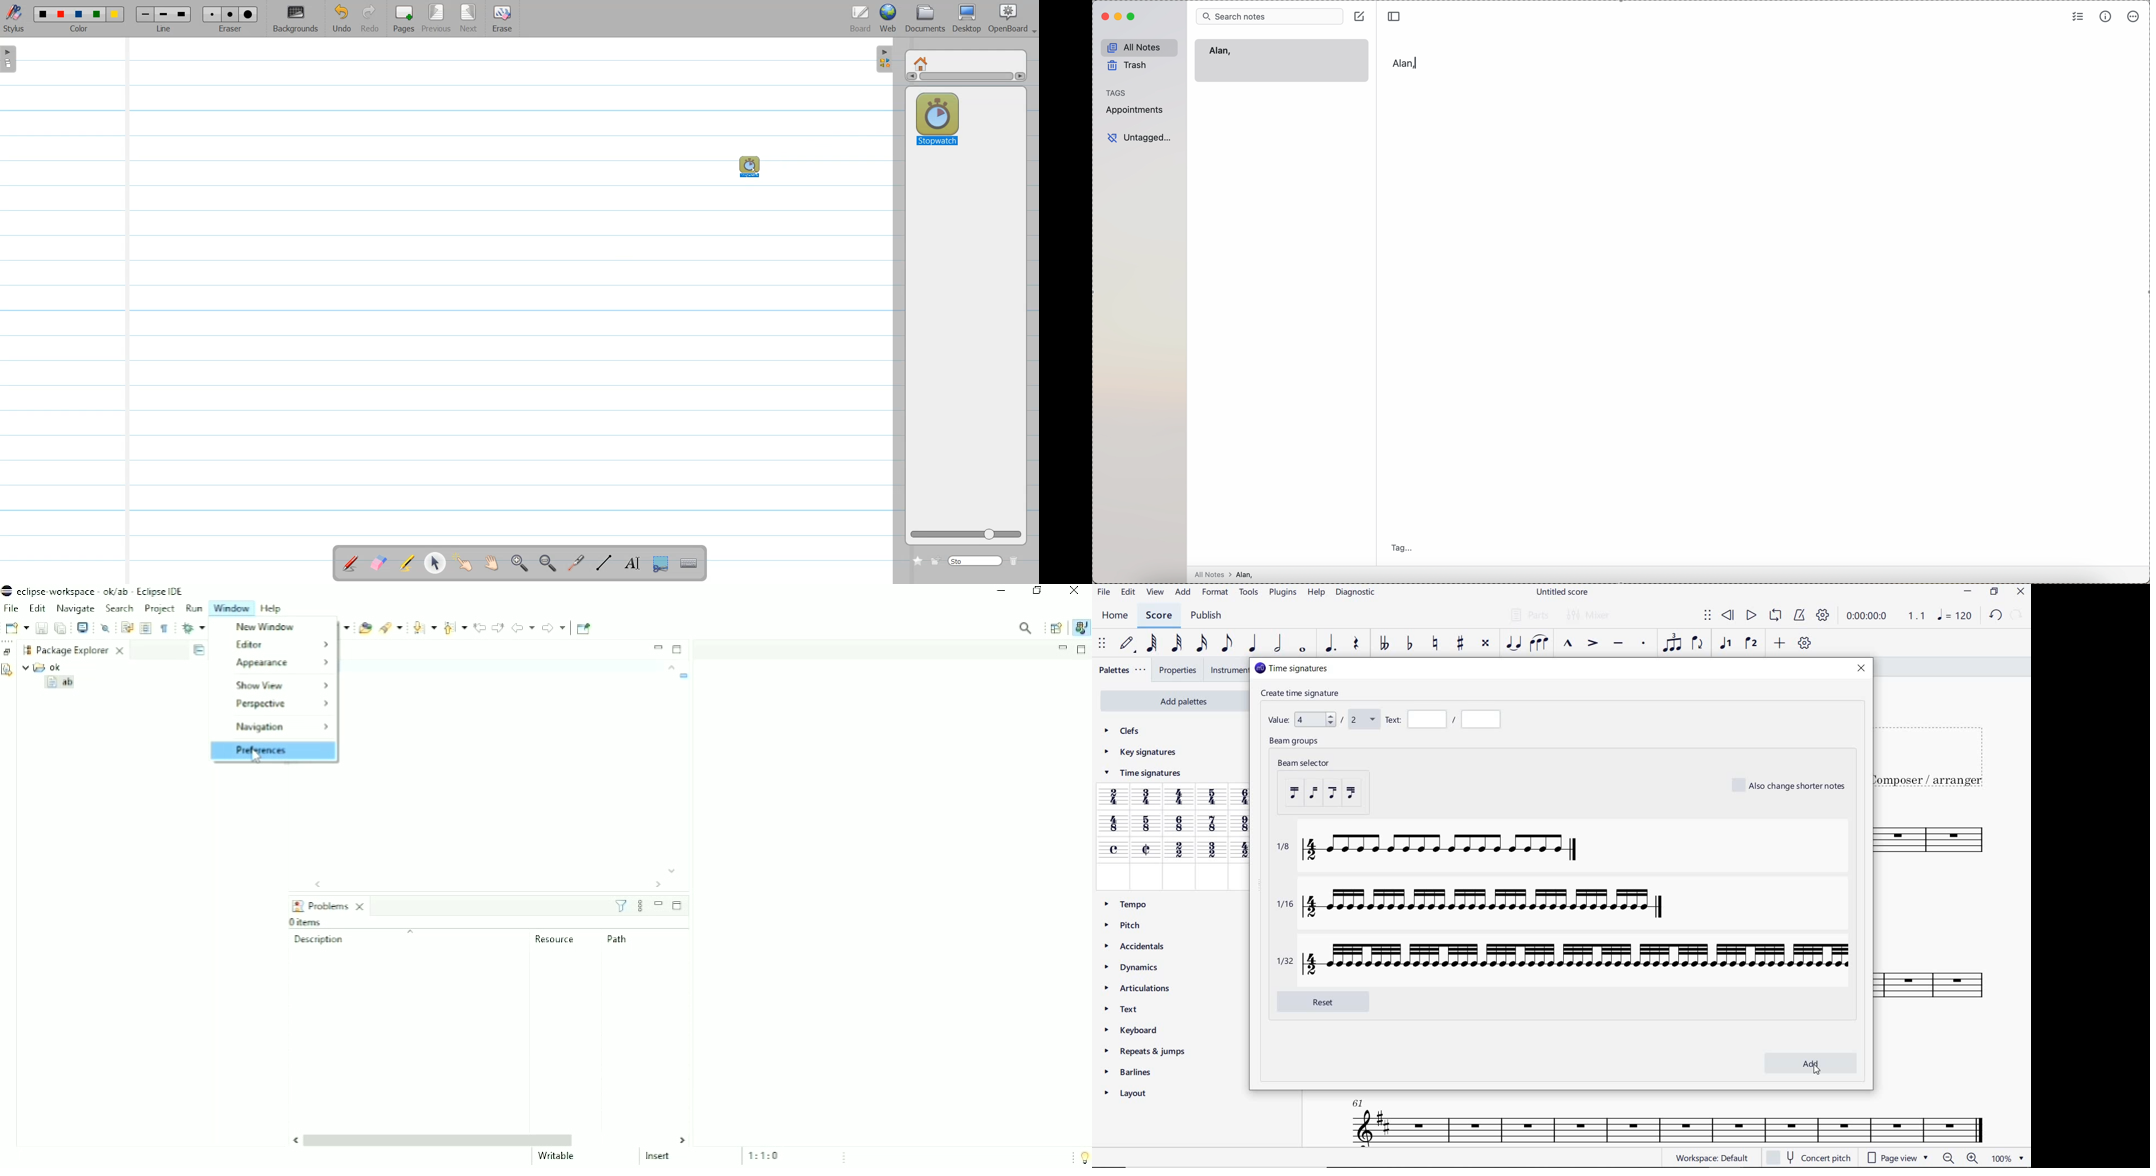 The image size is (2156, 1176). I want to click on Close, so click(1074, 592).